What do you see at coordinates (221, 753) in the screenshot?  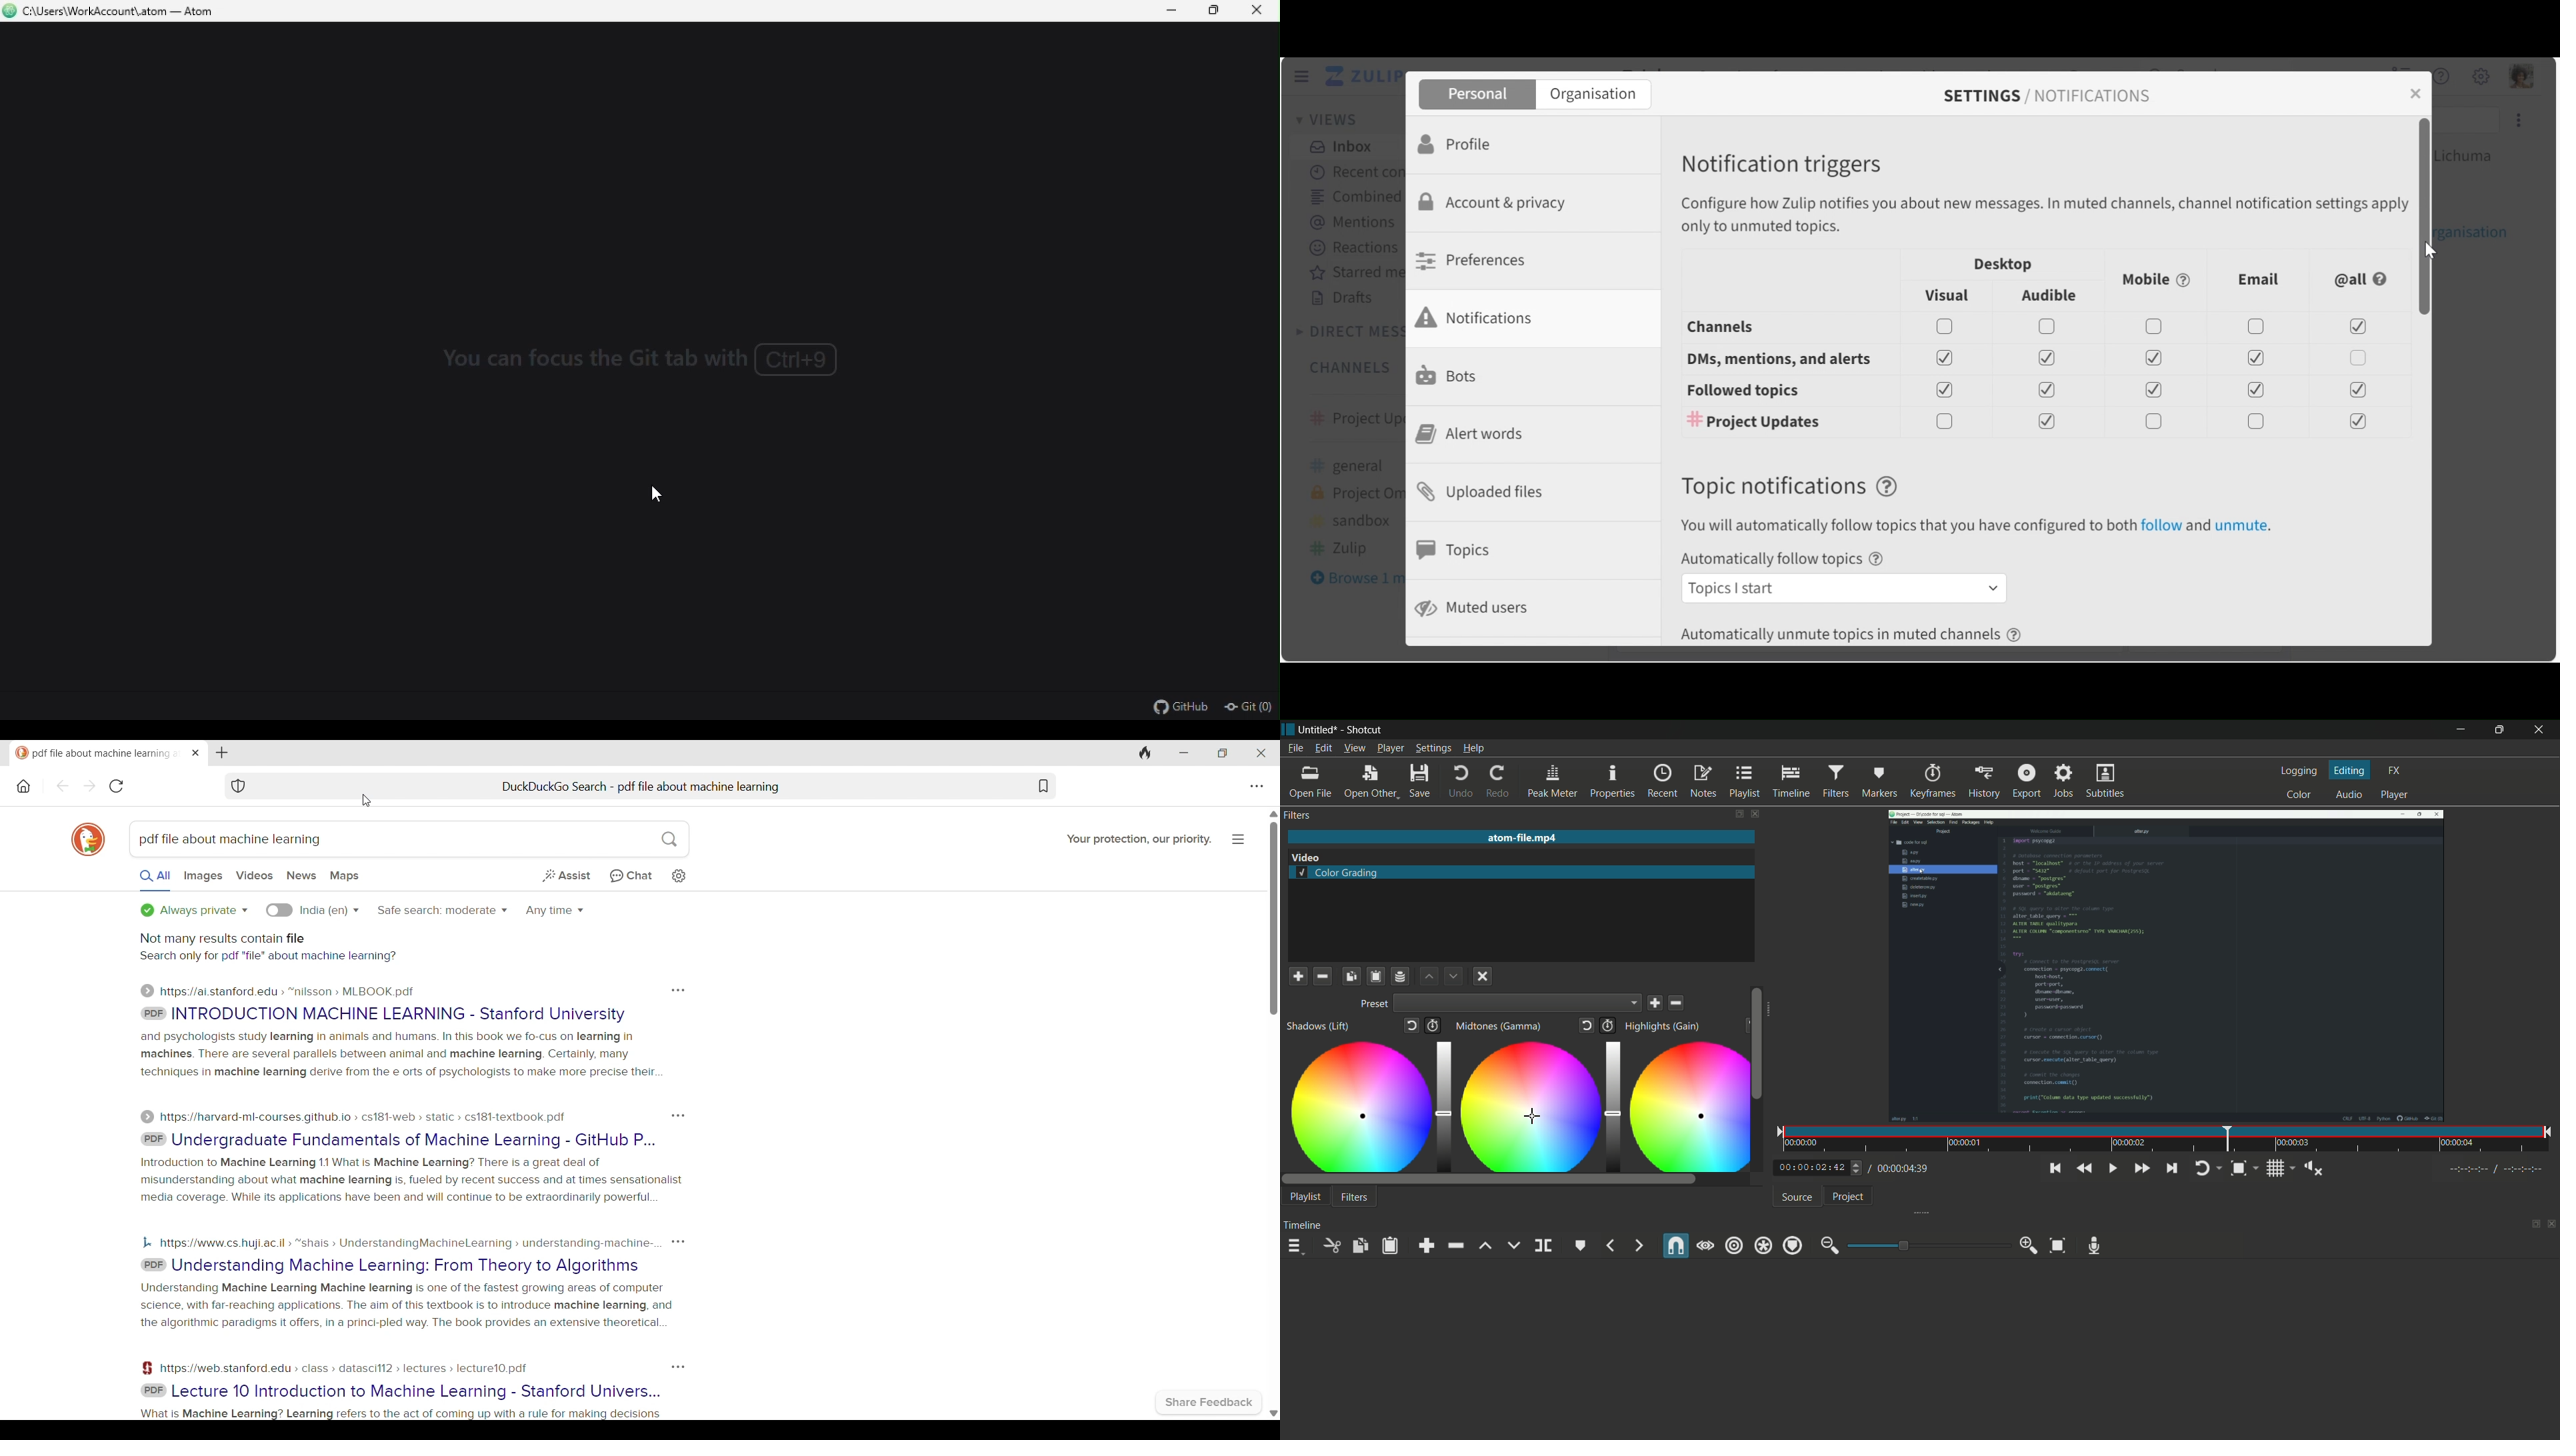 I see `Add new tab` at bounding box center [221, 753].